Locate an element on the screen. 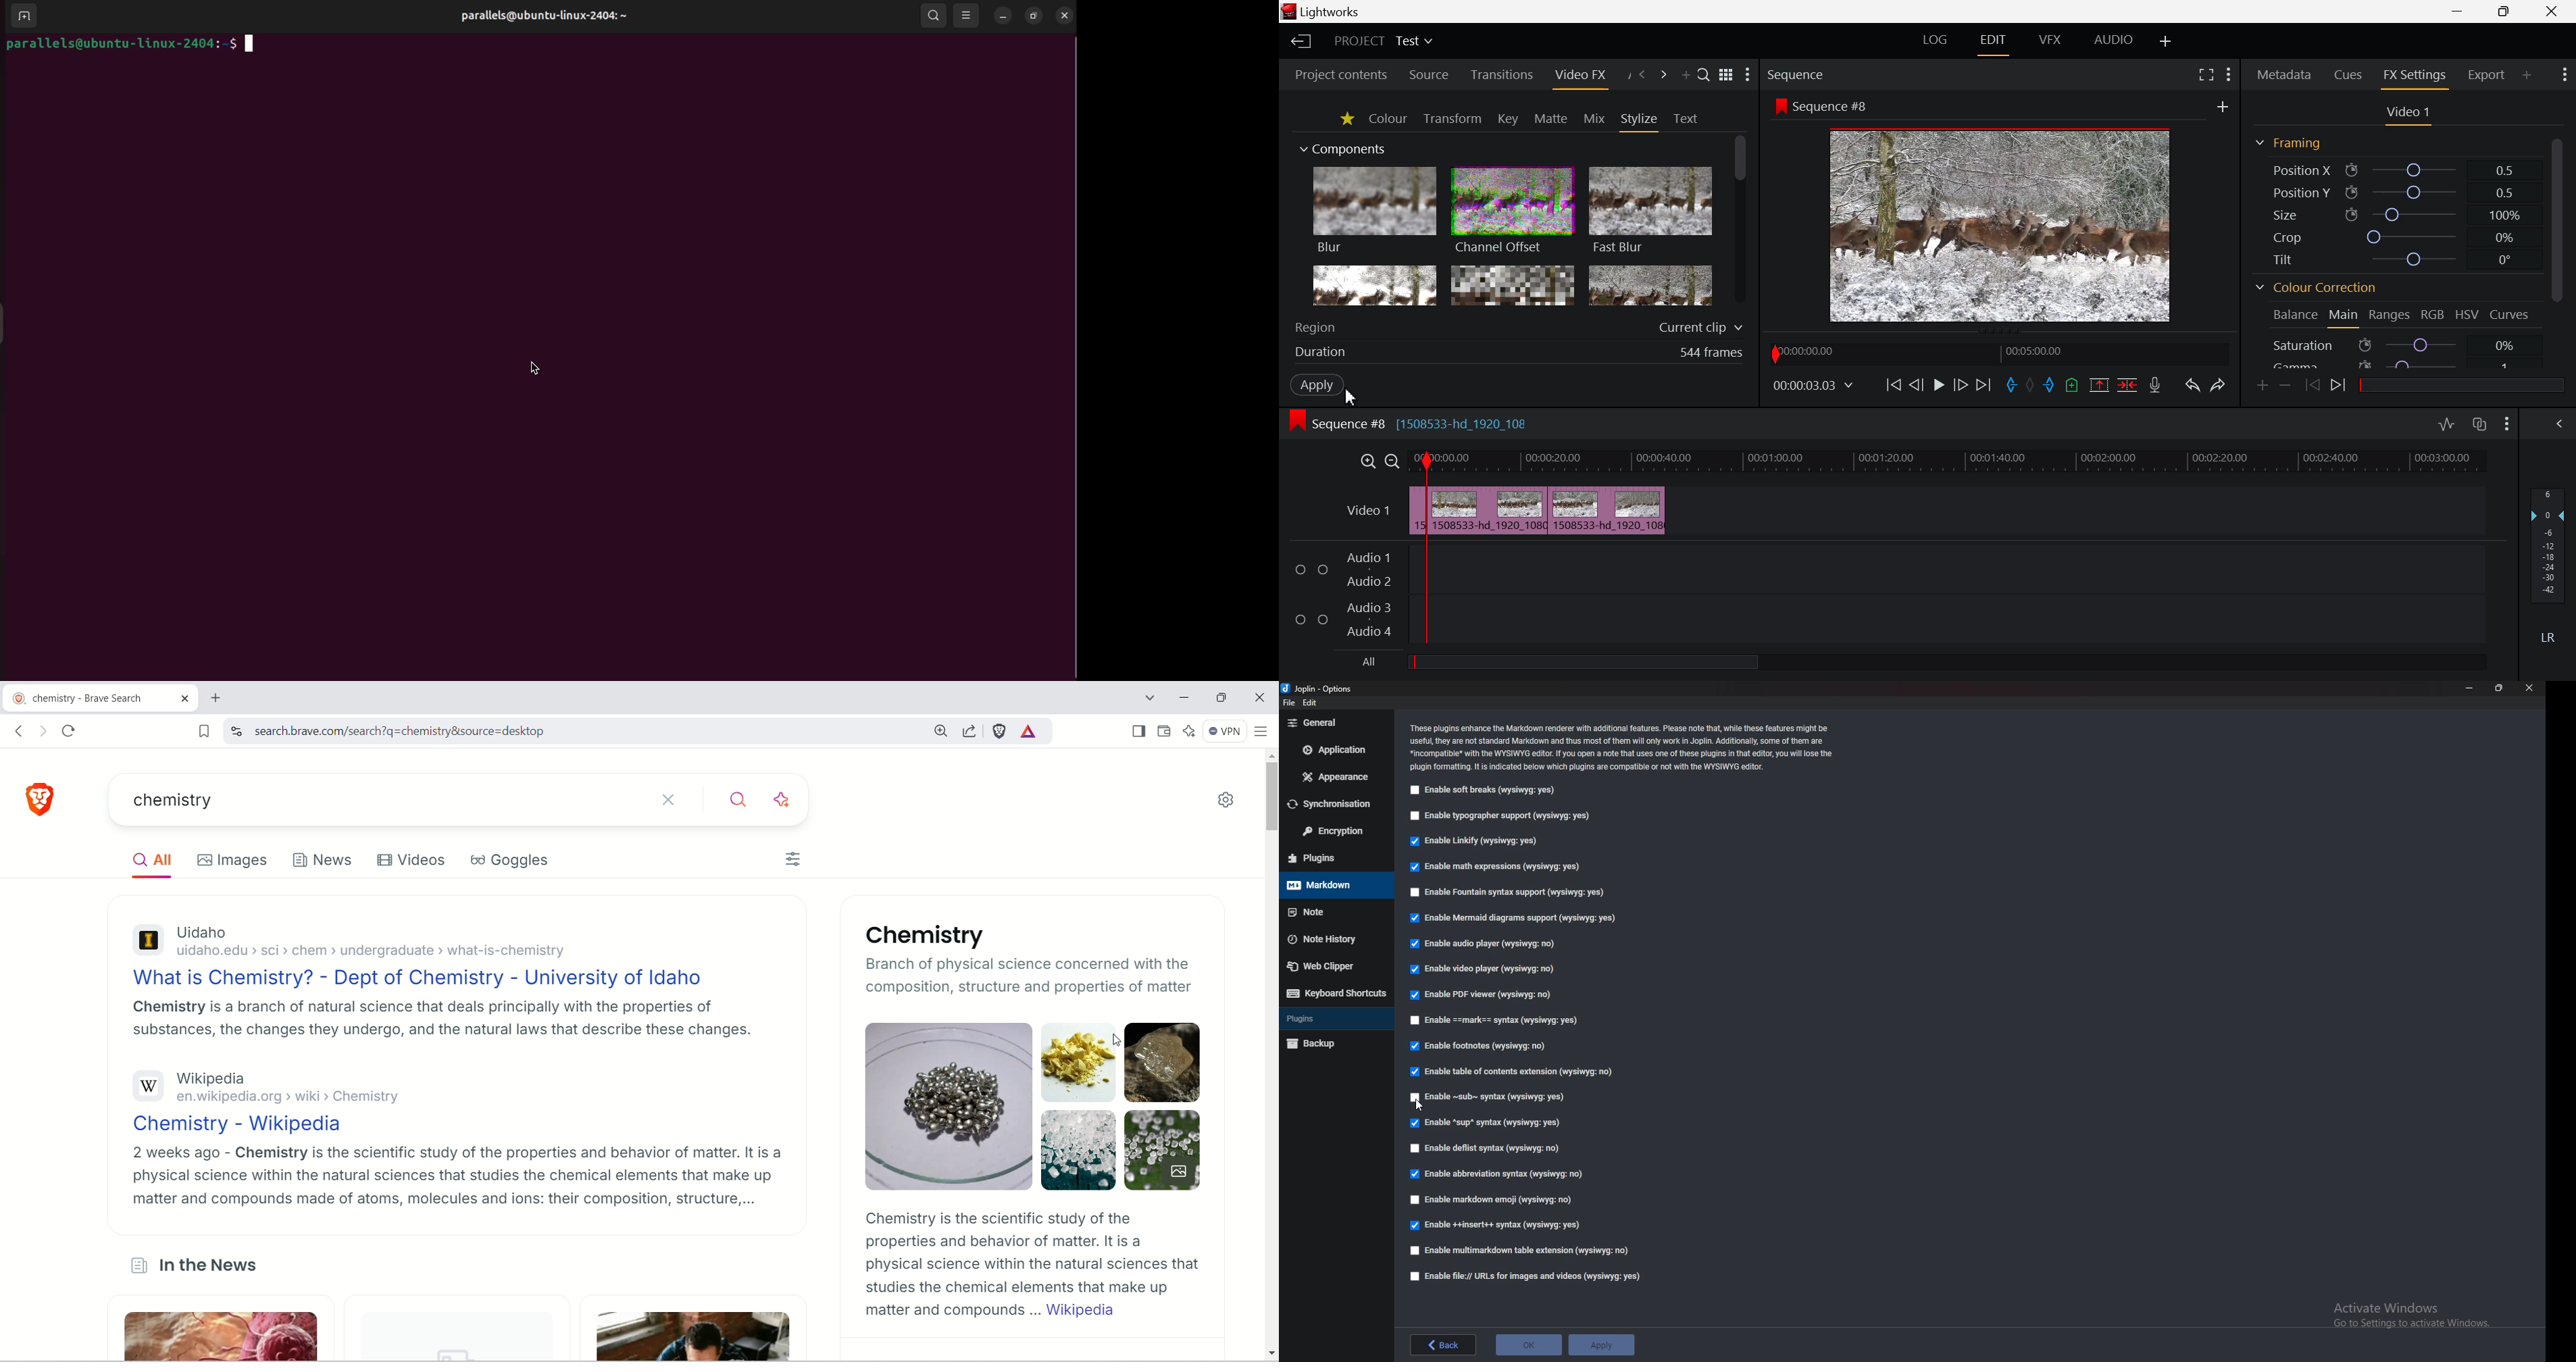 This screenshot has height=1372, width=2576. new tab is located at coordinates (217, 698).